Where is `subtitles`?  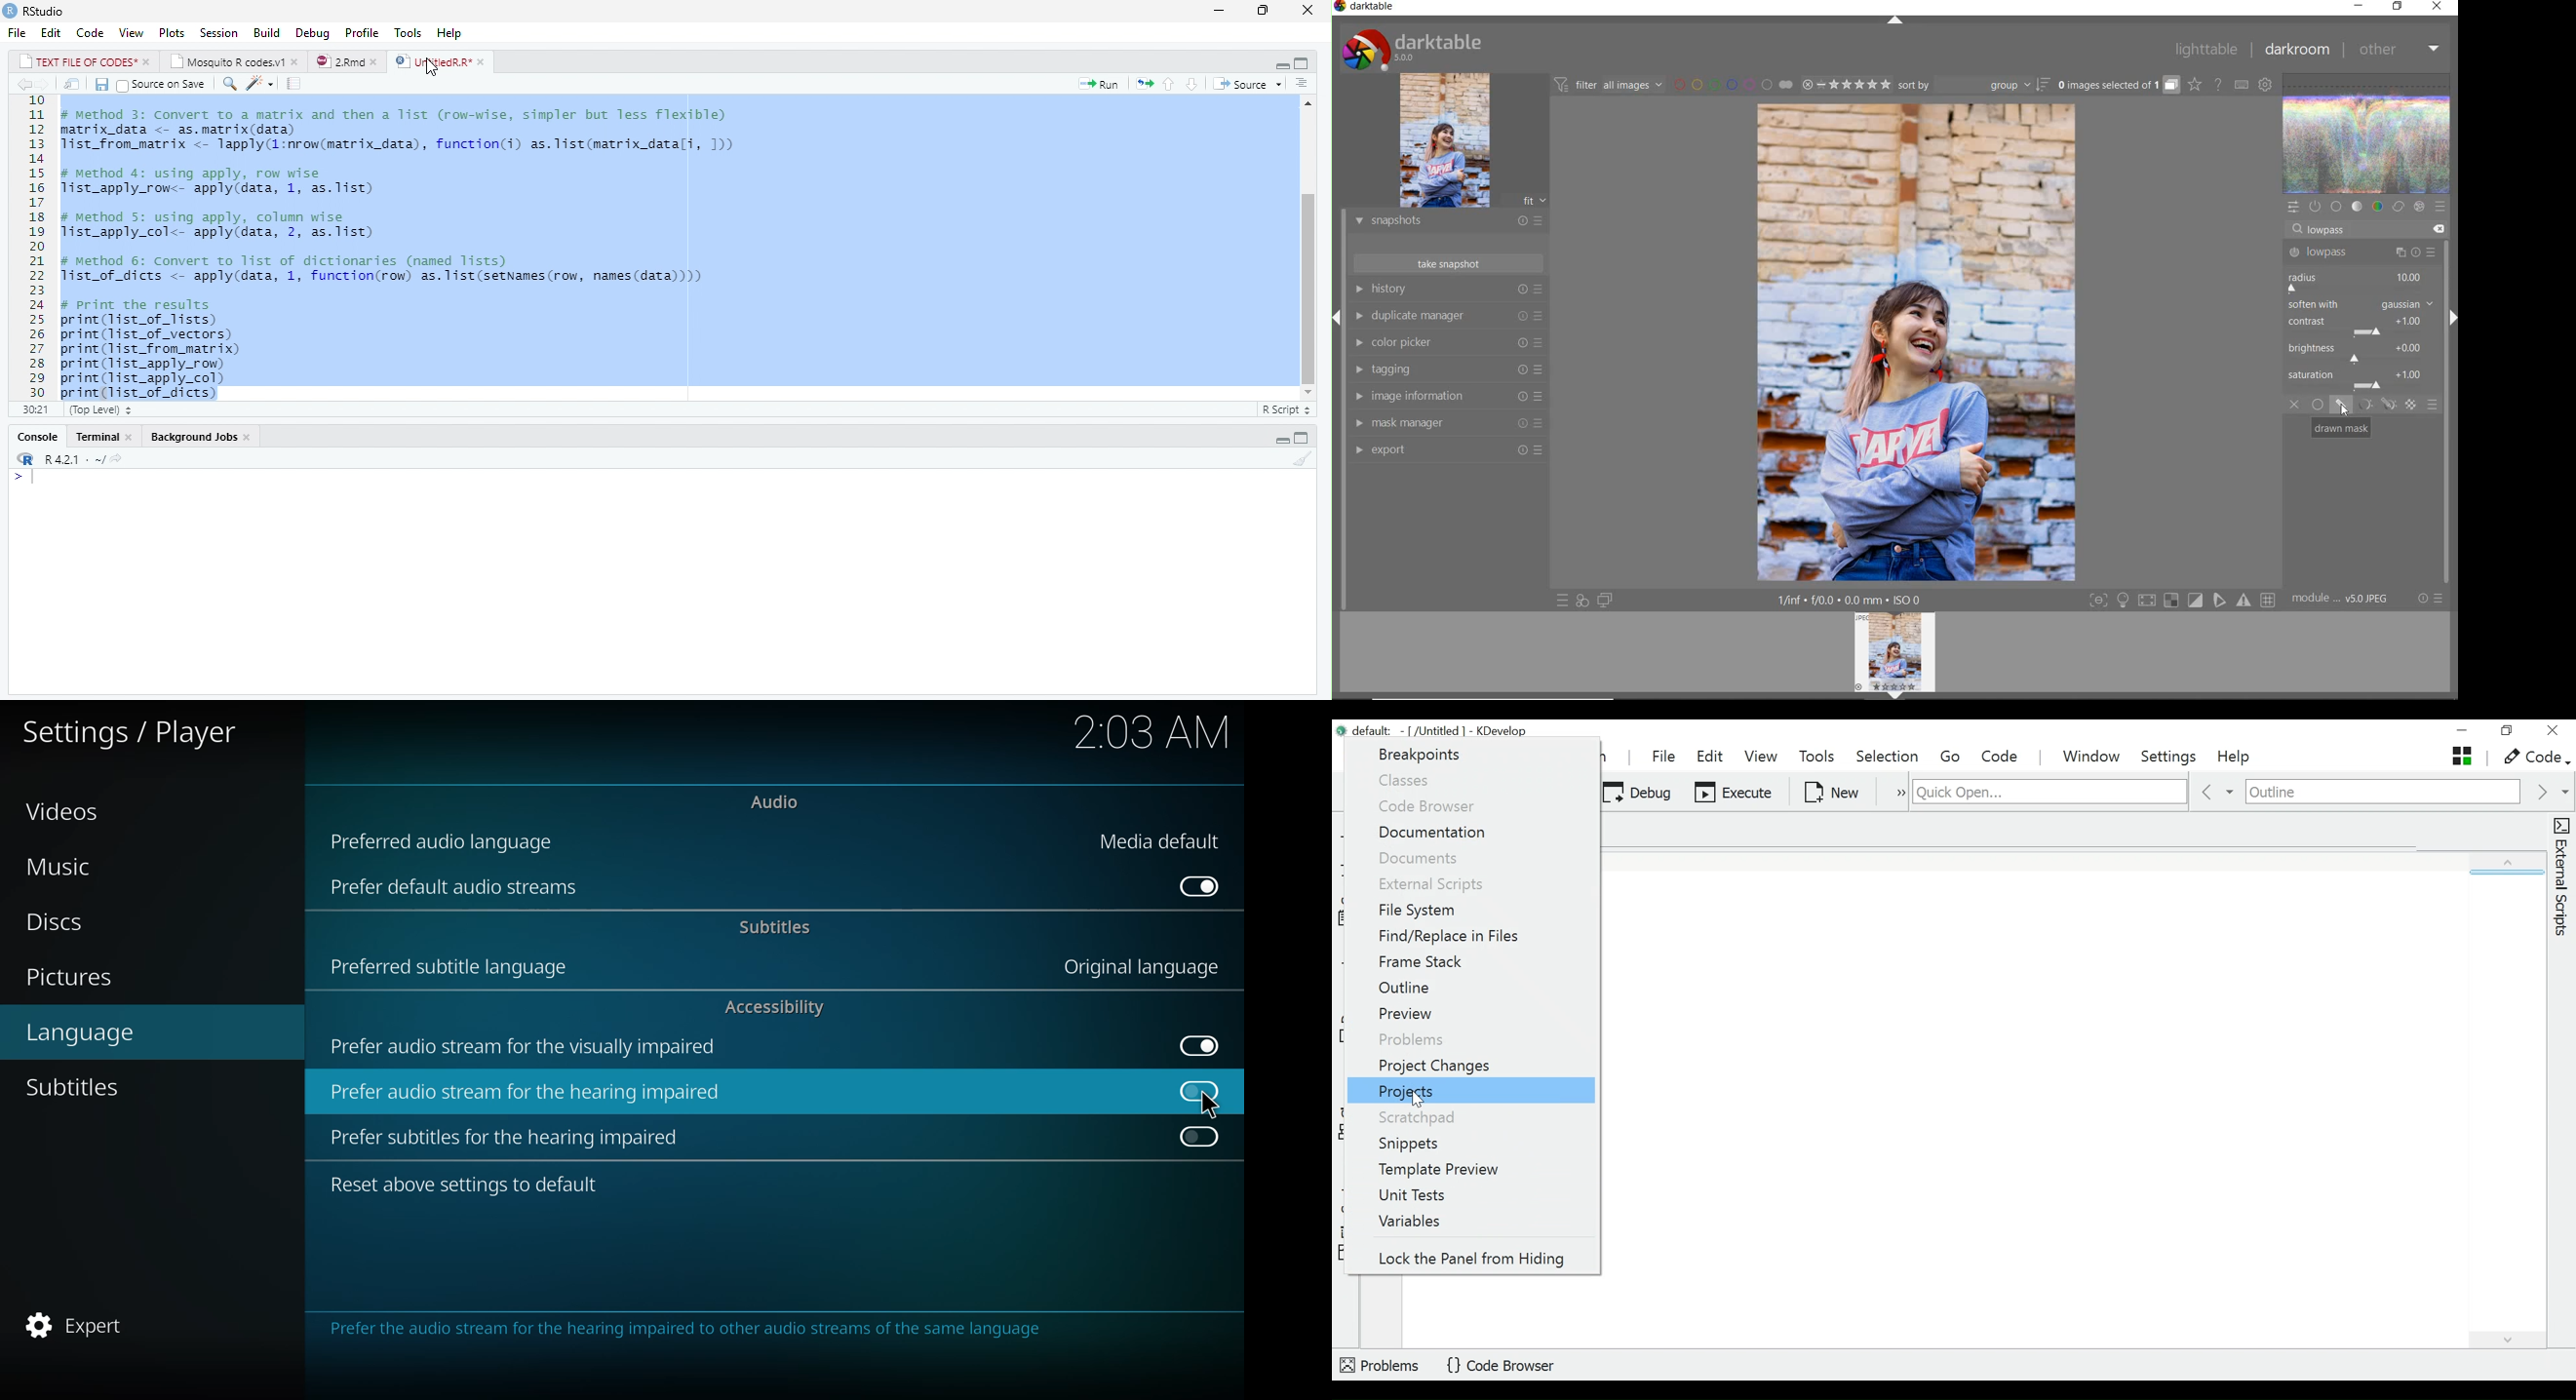 subtitles is located at coordinates (76, 1086).